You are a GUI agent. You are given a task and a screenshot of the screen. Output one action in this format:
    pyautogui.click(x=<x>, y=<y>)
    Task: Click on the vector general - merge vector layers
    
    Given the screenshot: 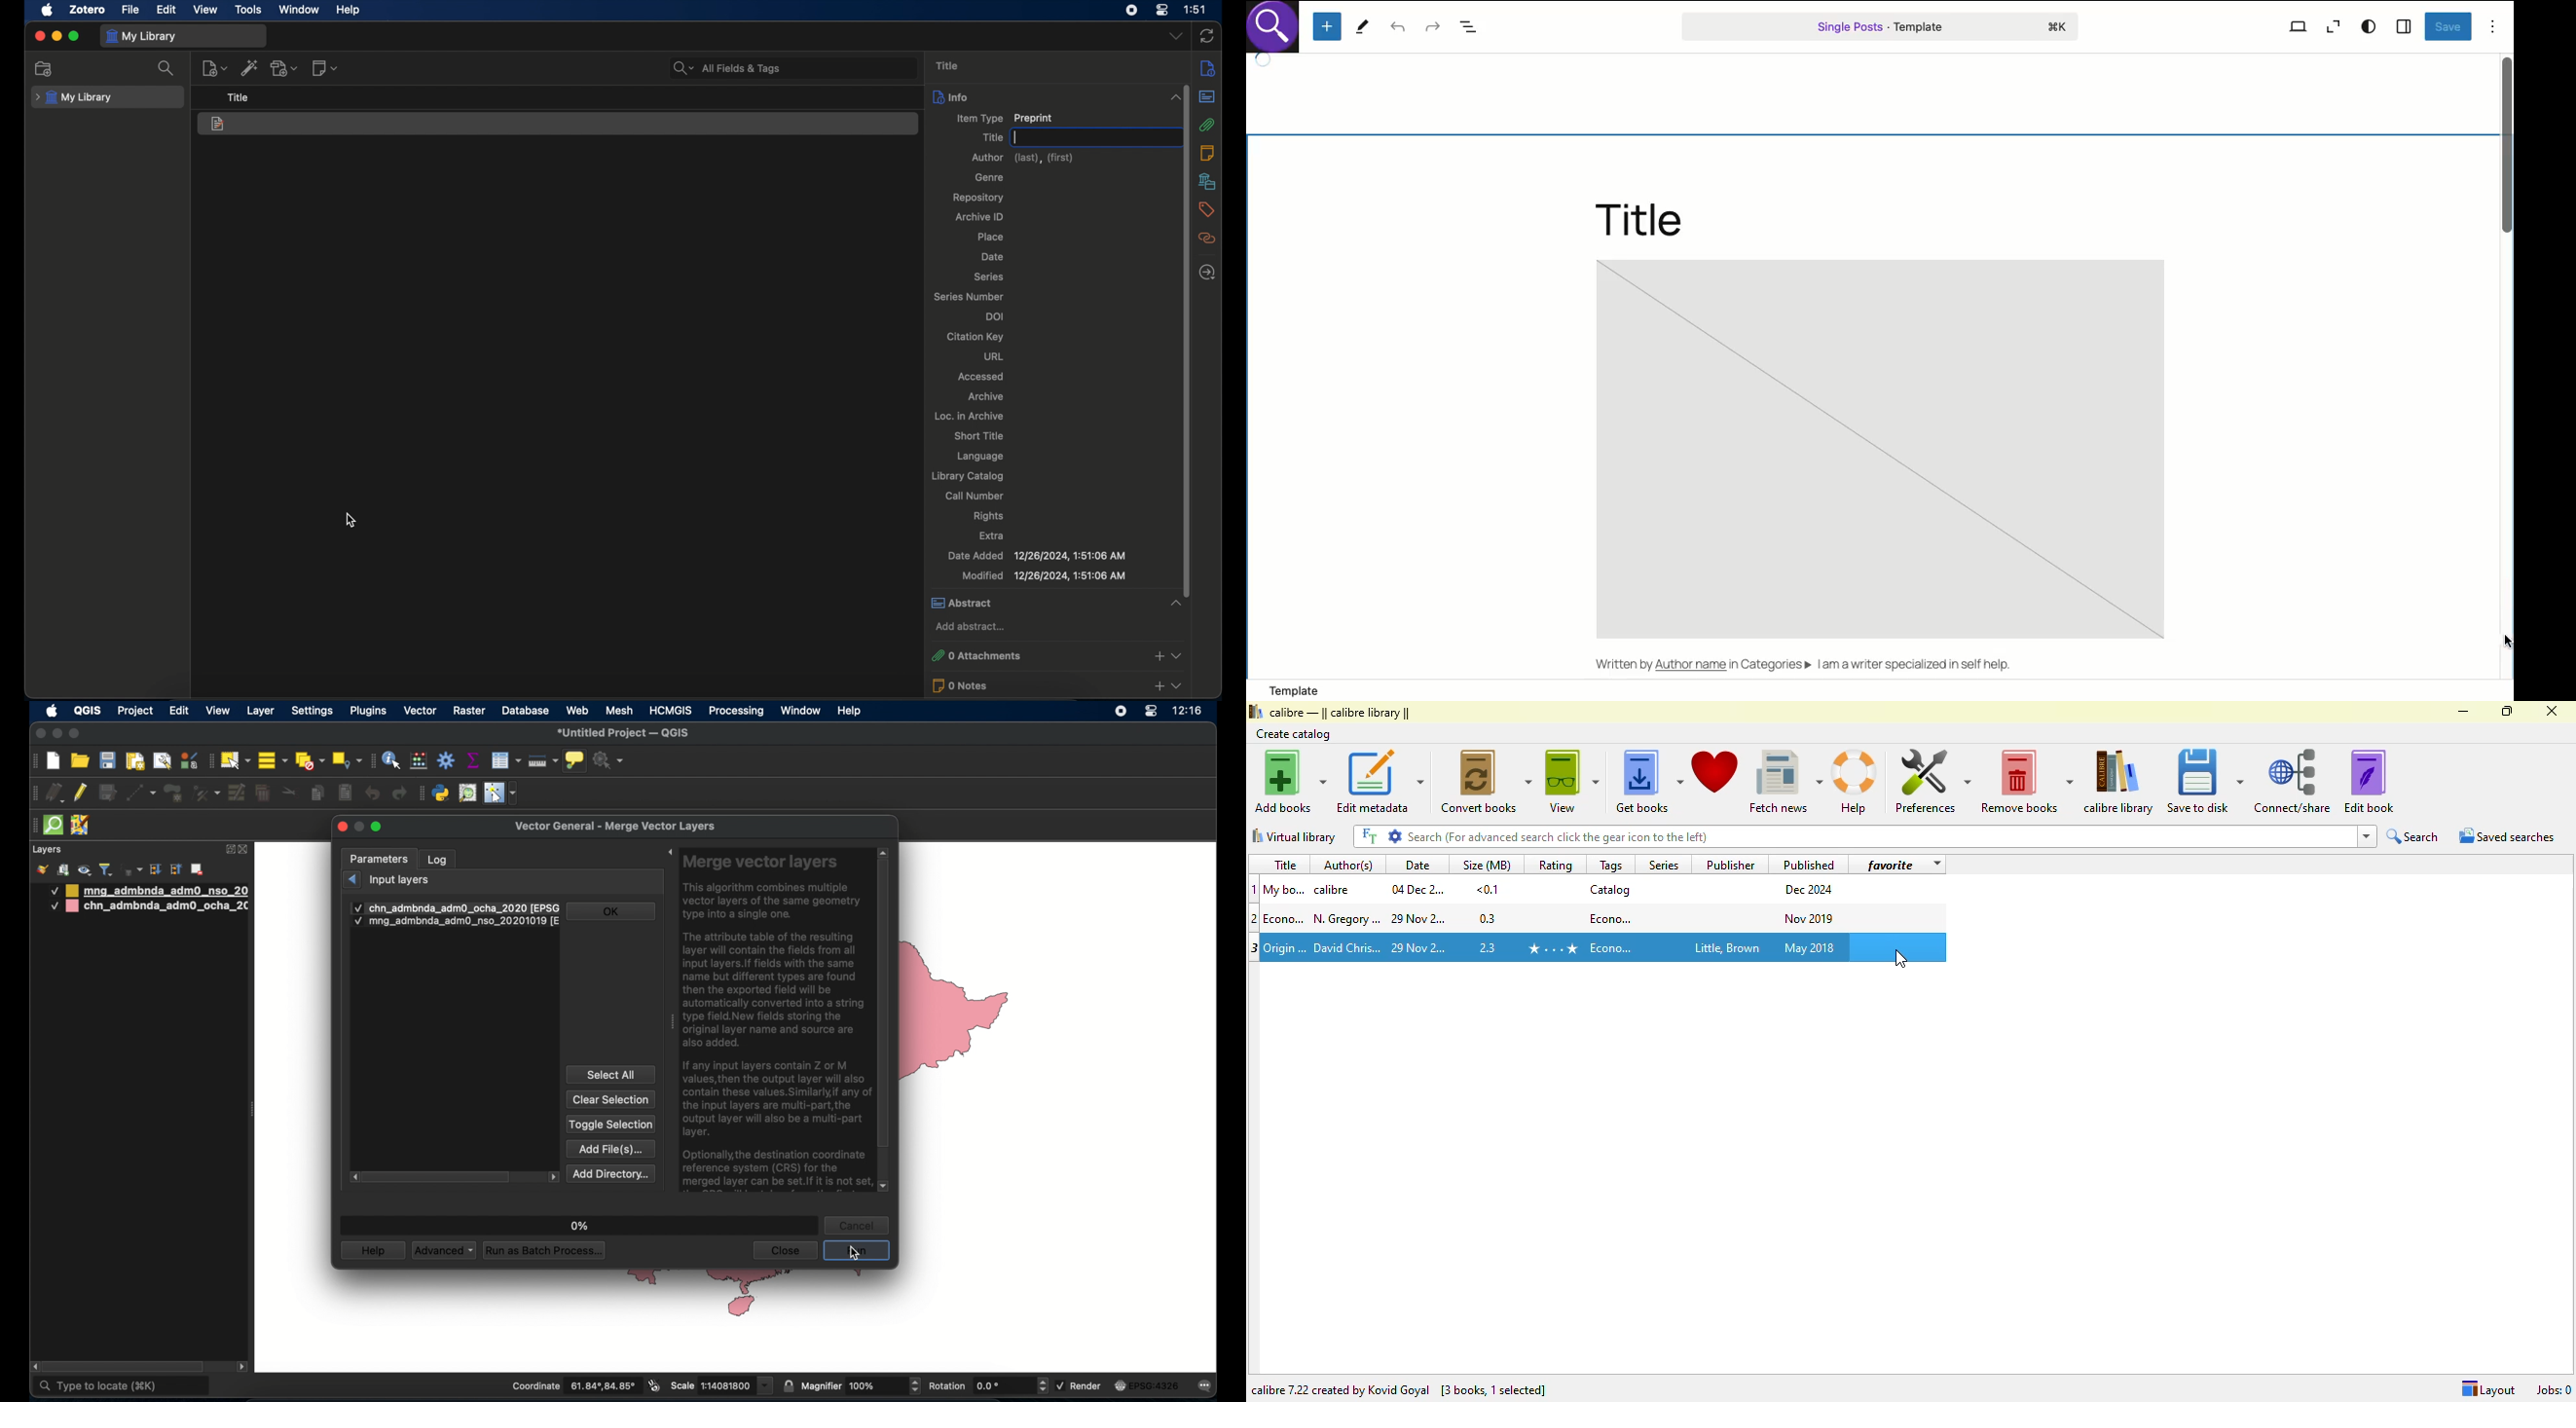 What is the action you would take?
    pyautogui.click(x=619, y=826)
    